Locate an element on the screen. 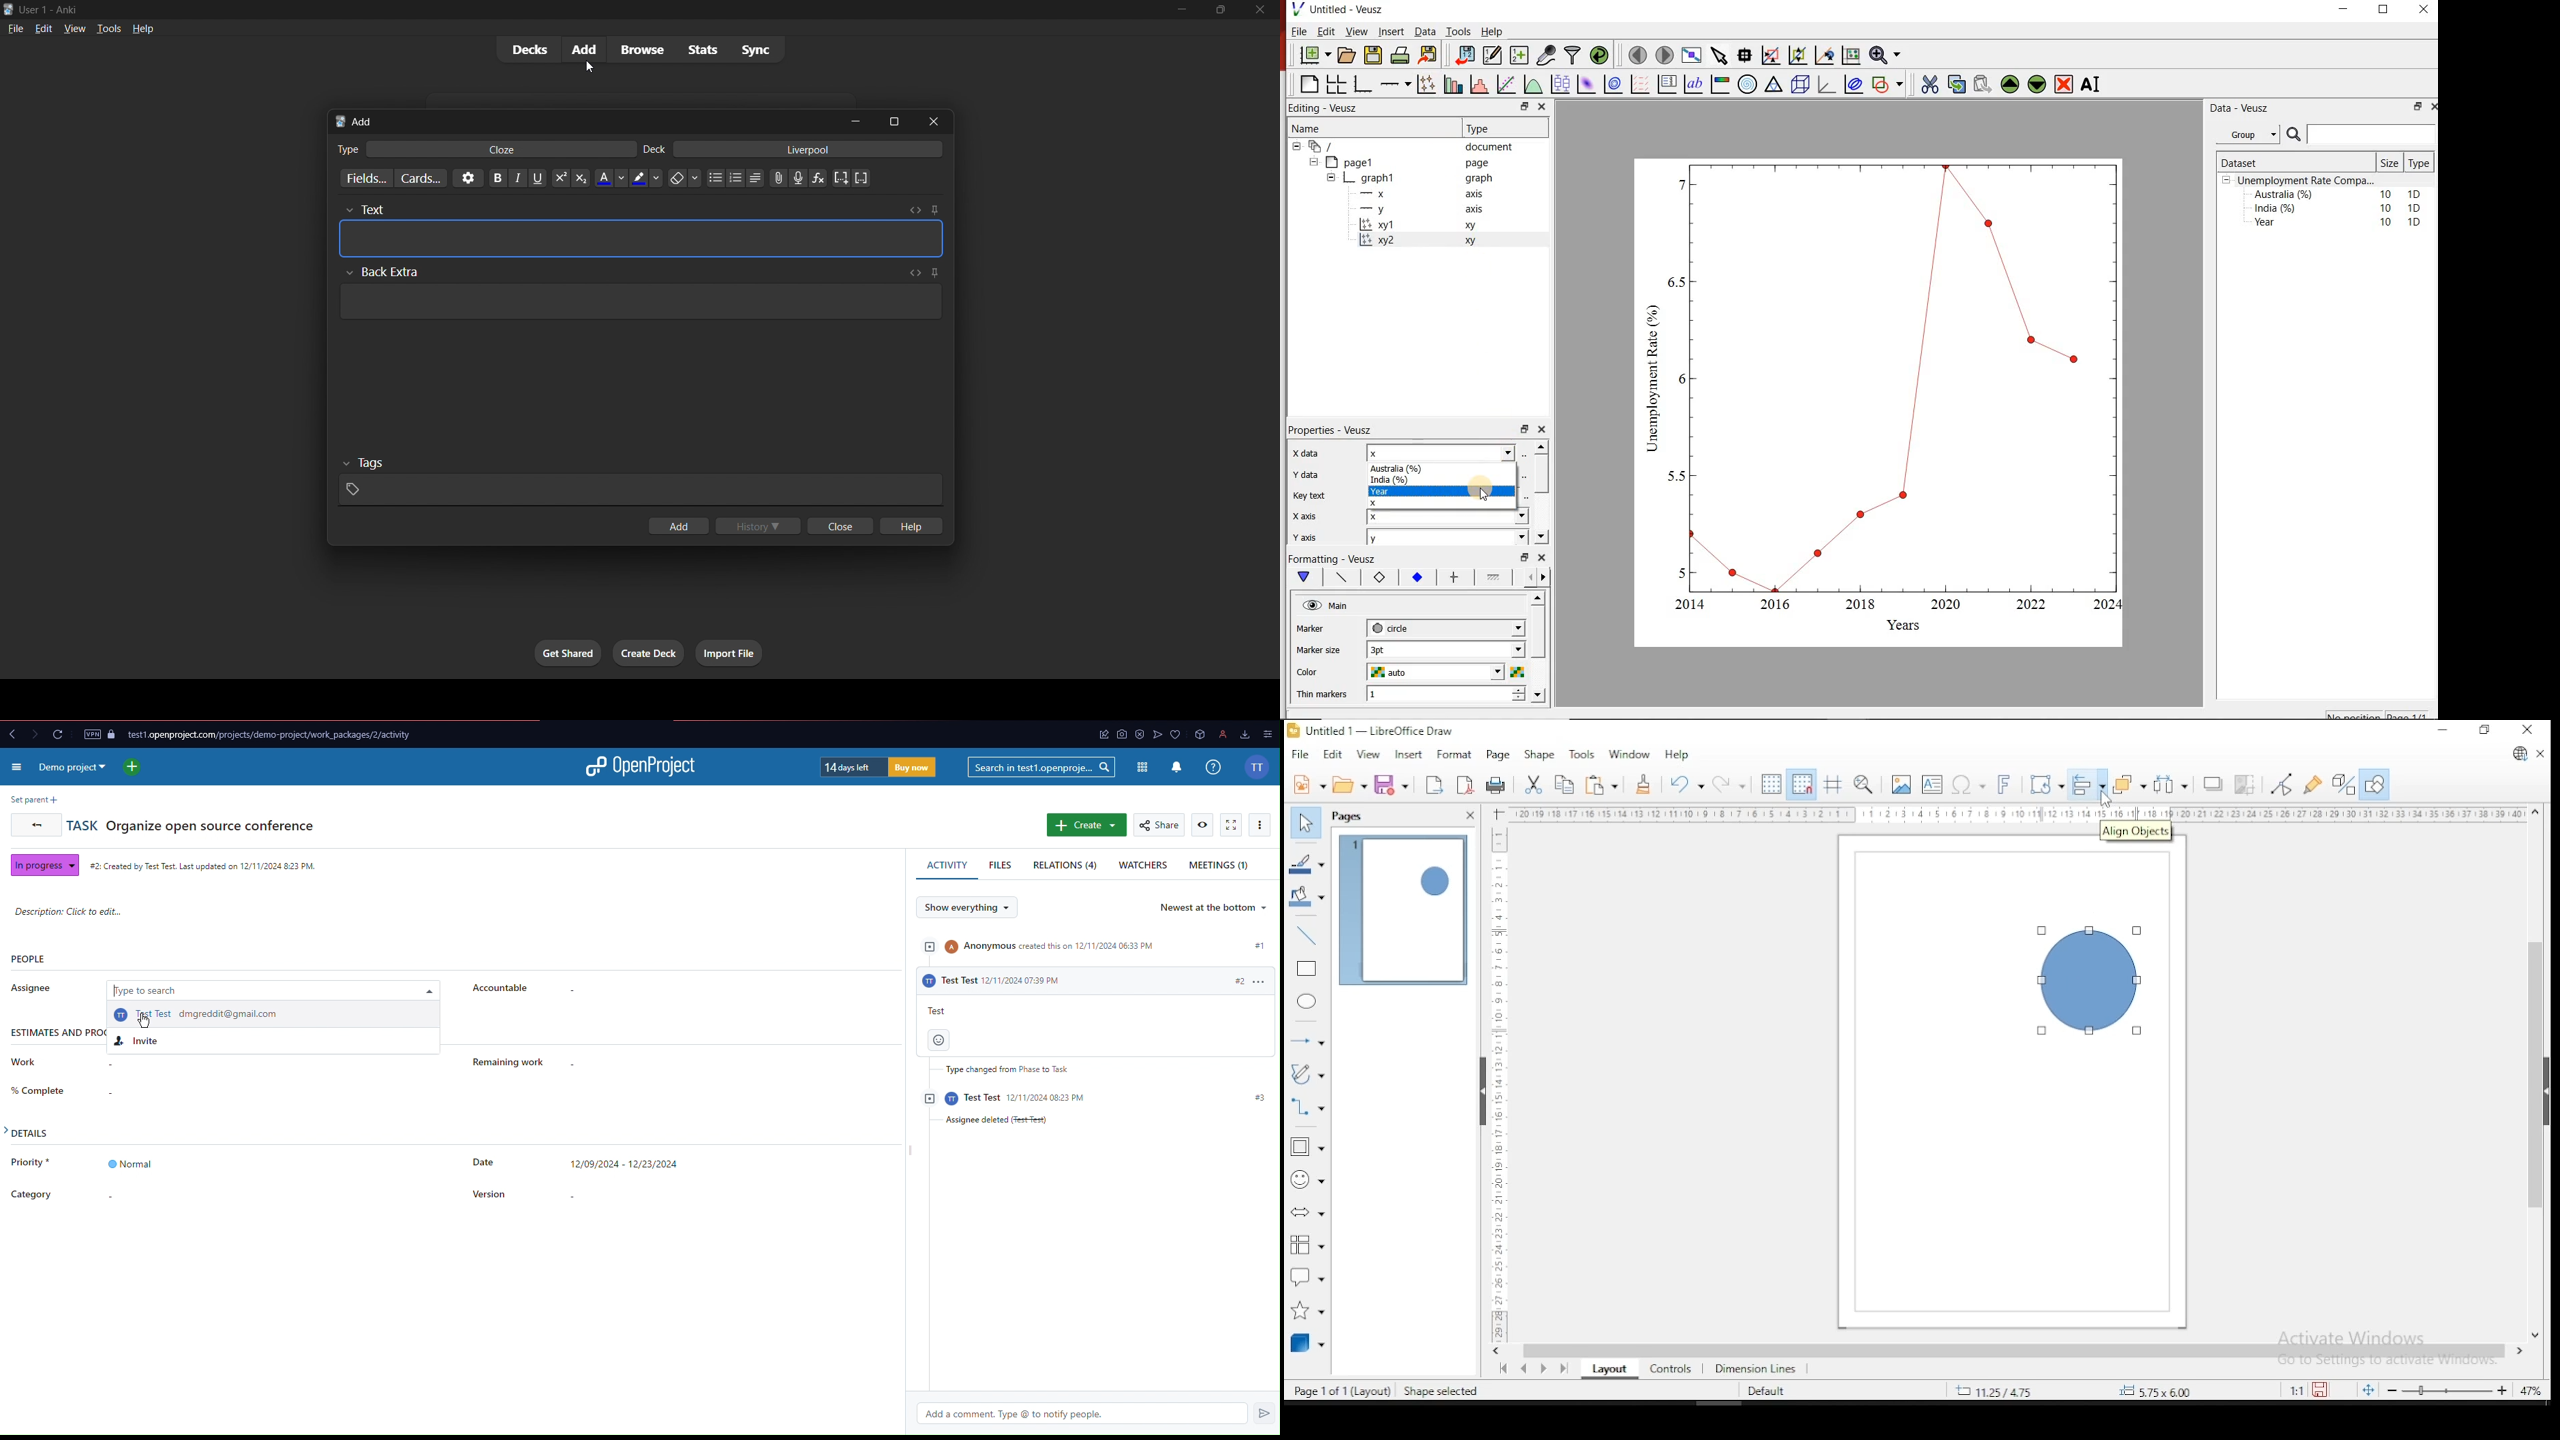  last page is located at coordinates (1567, 1367).